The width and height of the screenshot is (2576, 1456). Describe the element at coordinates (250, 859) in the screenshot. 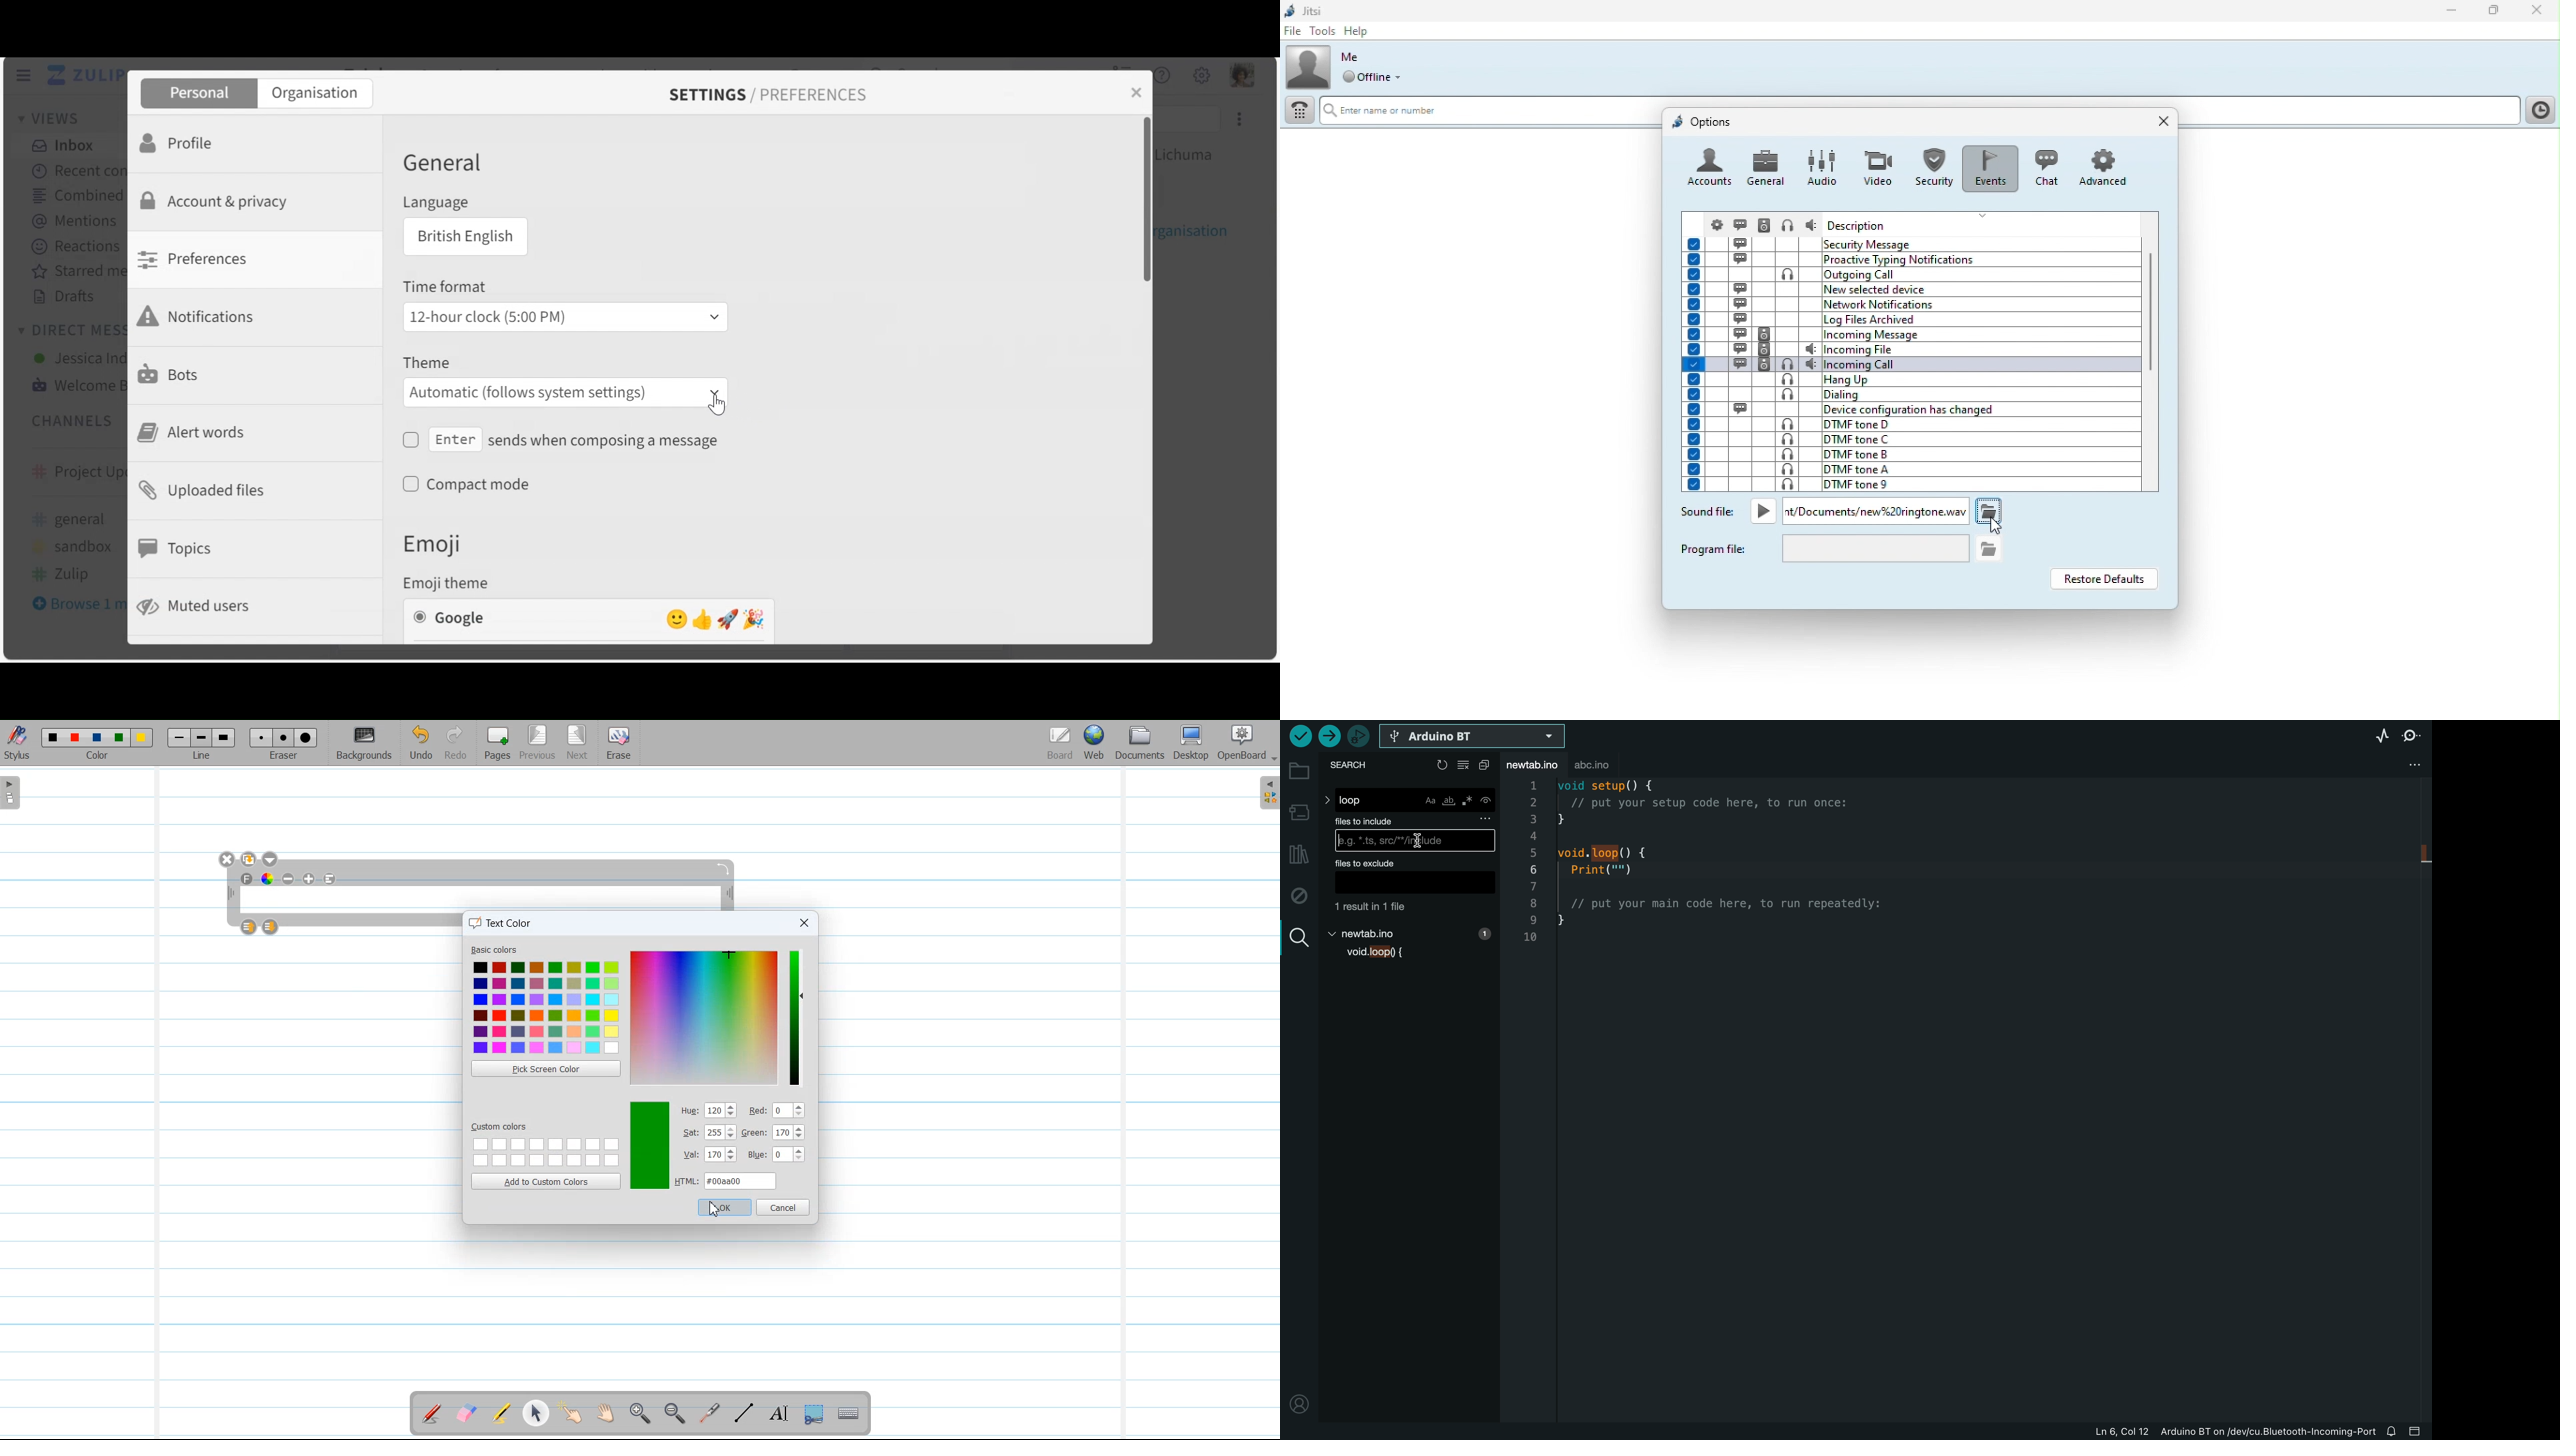

I see `Duplicate text ` at that location.